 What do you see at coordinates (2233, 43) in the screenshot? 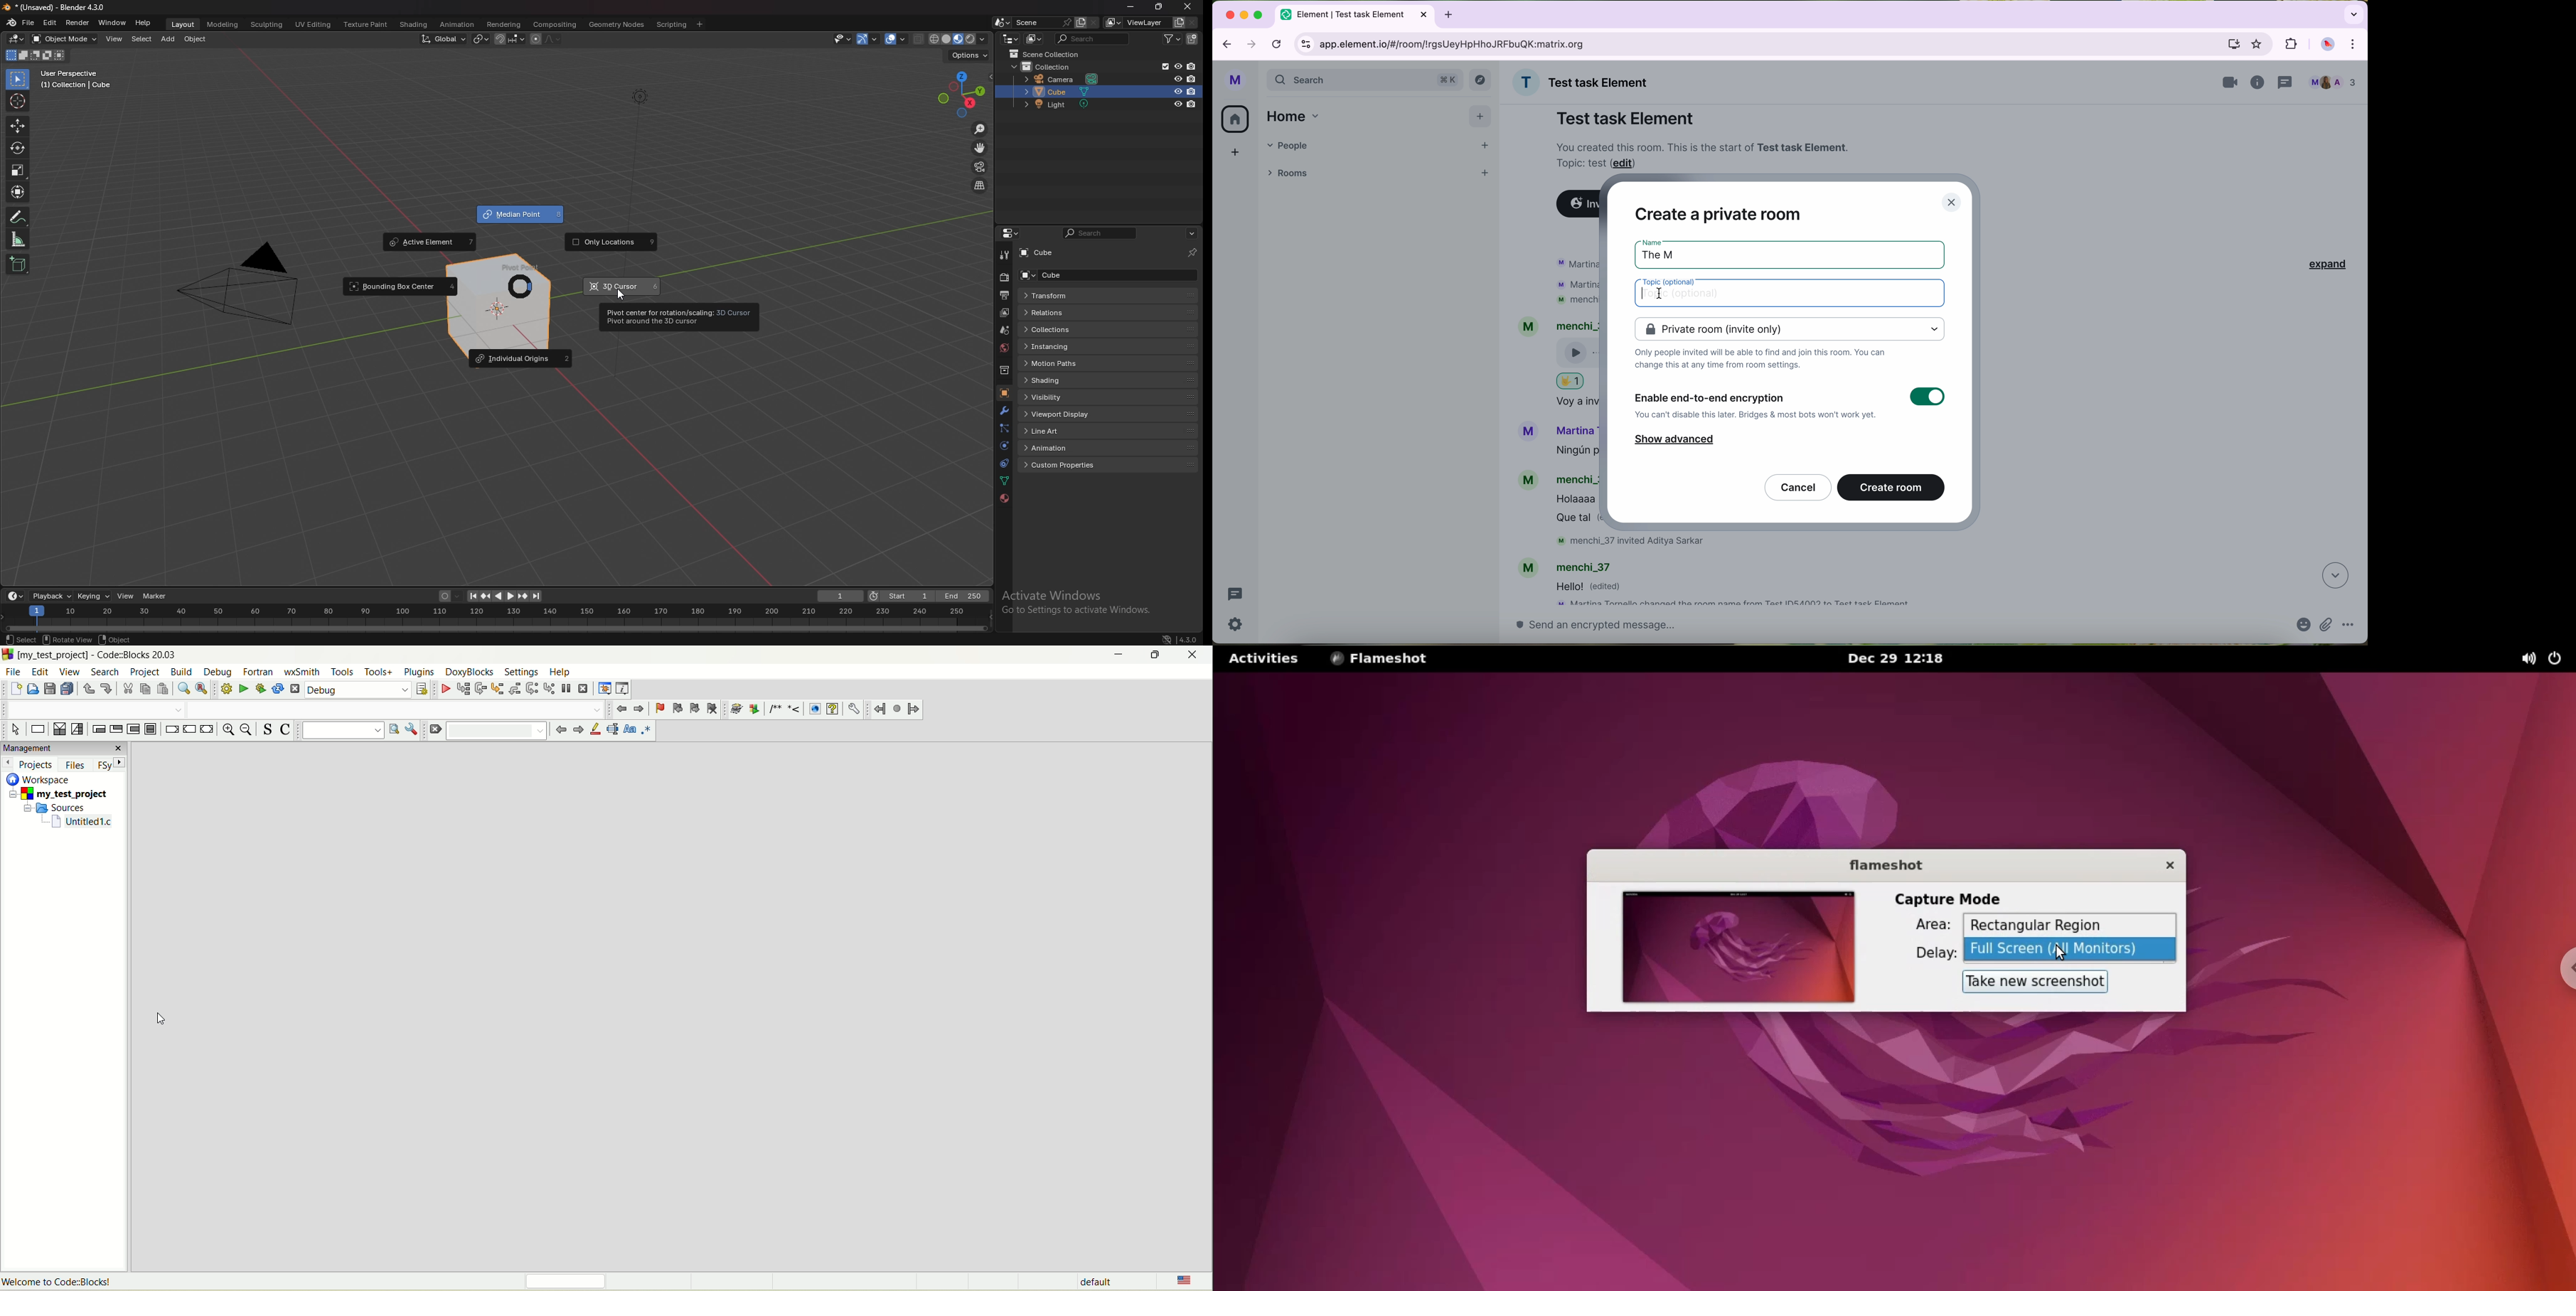
I see `computer` at bounding box center [2233, 43].